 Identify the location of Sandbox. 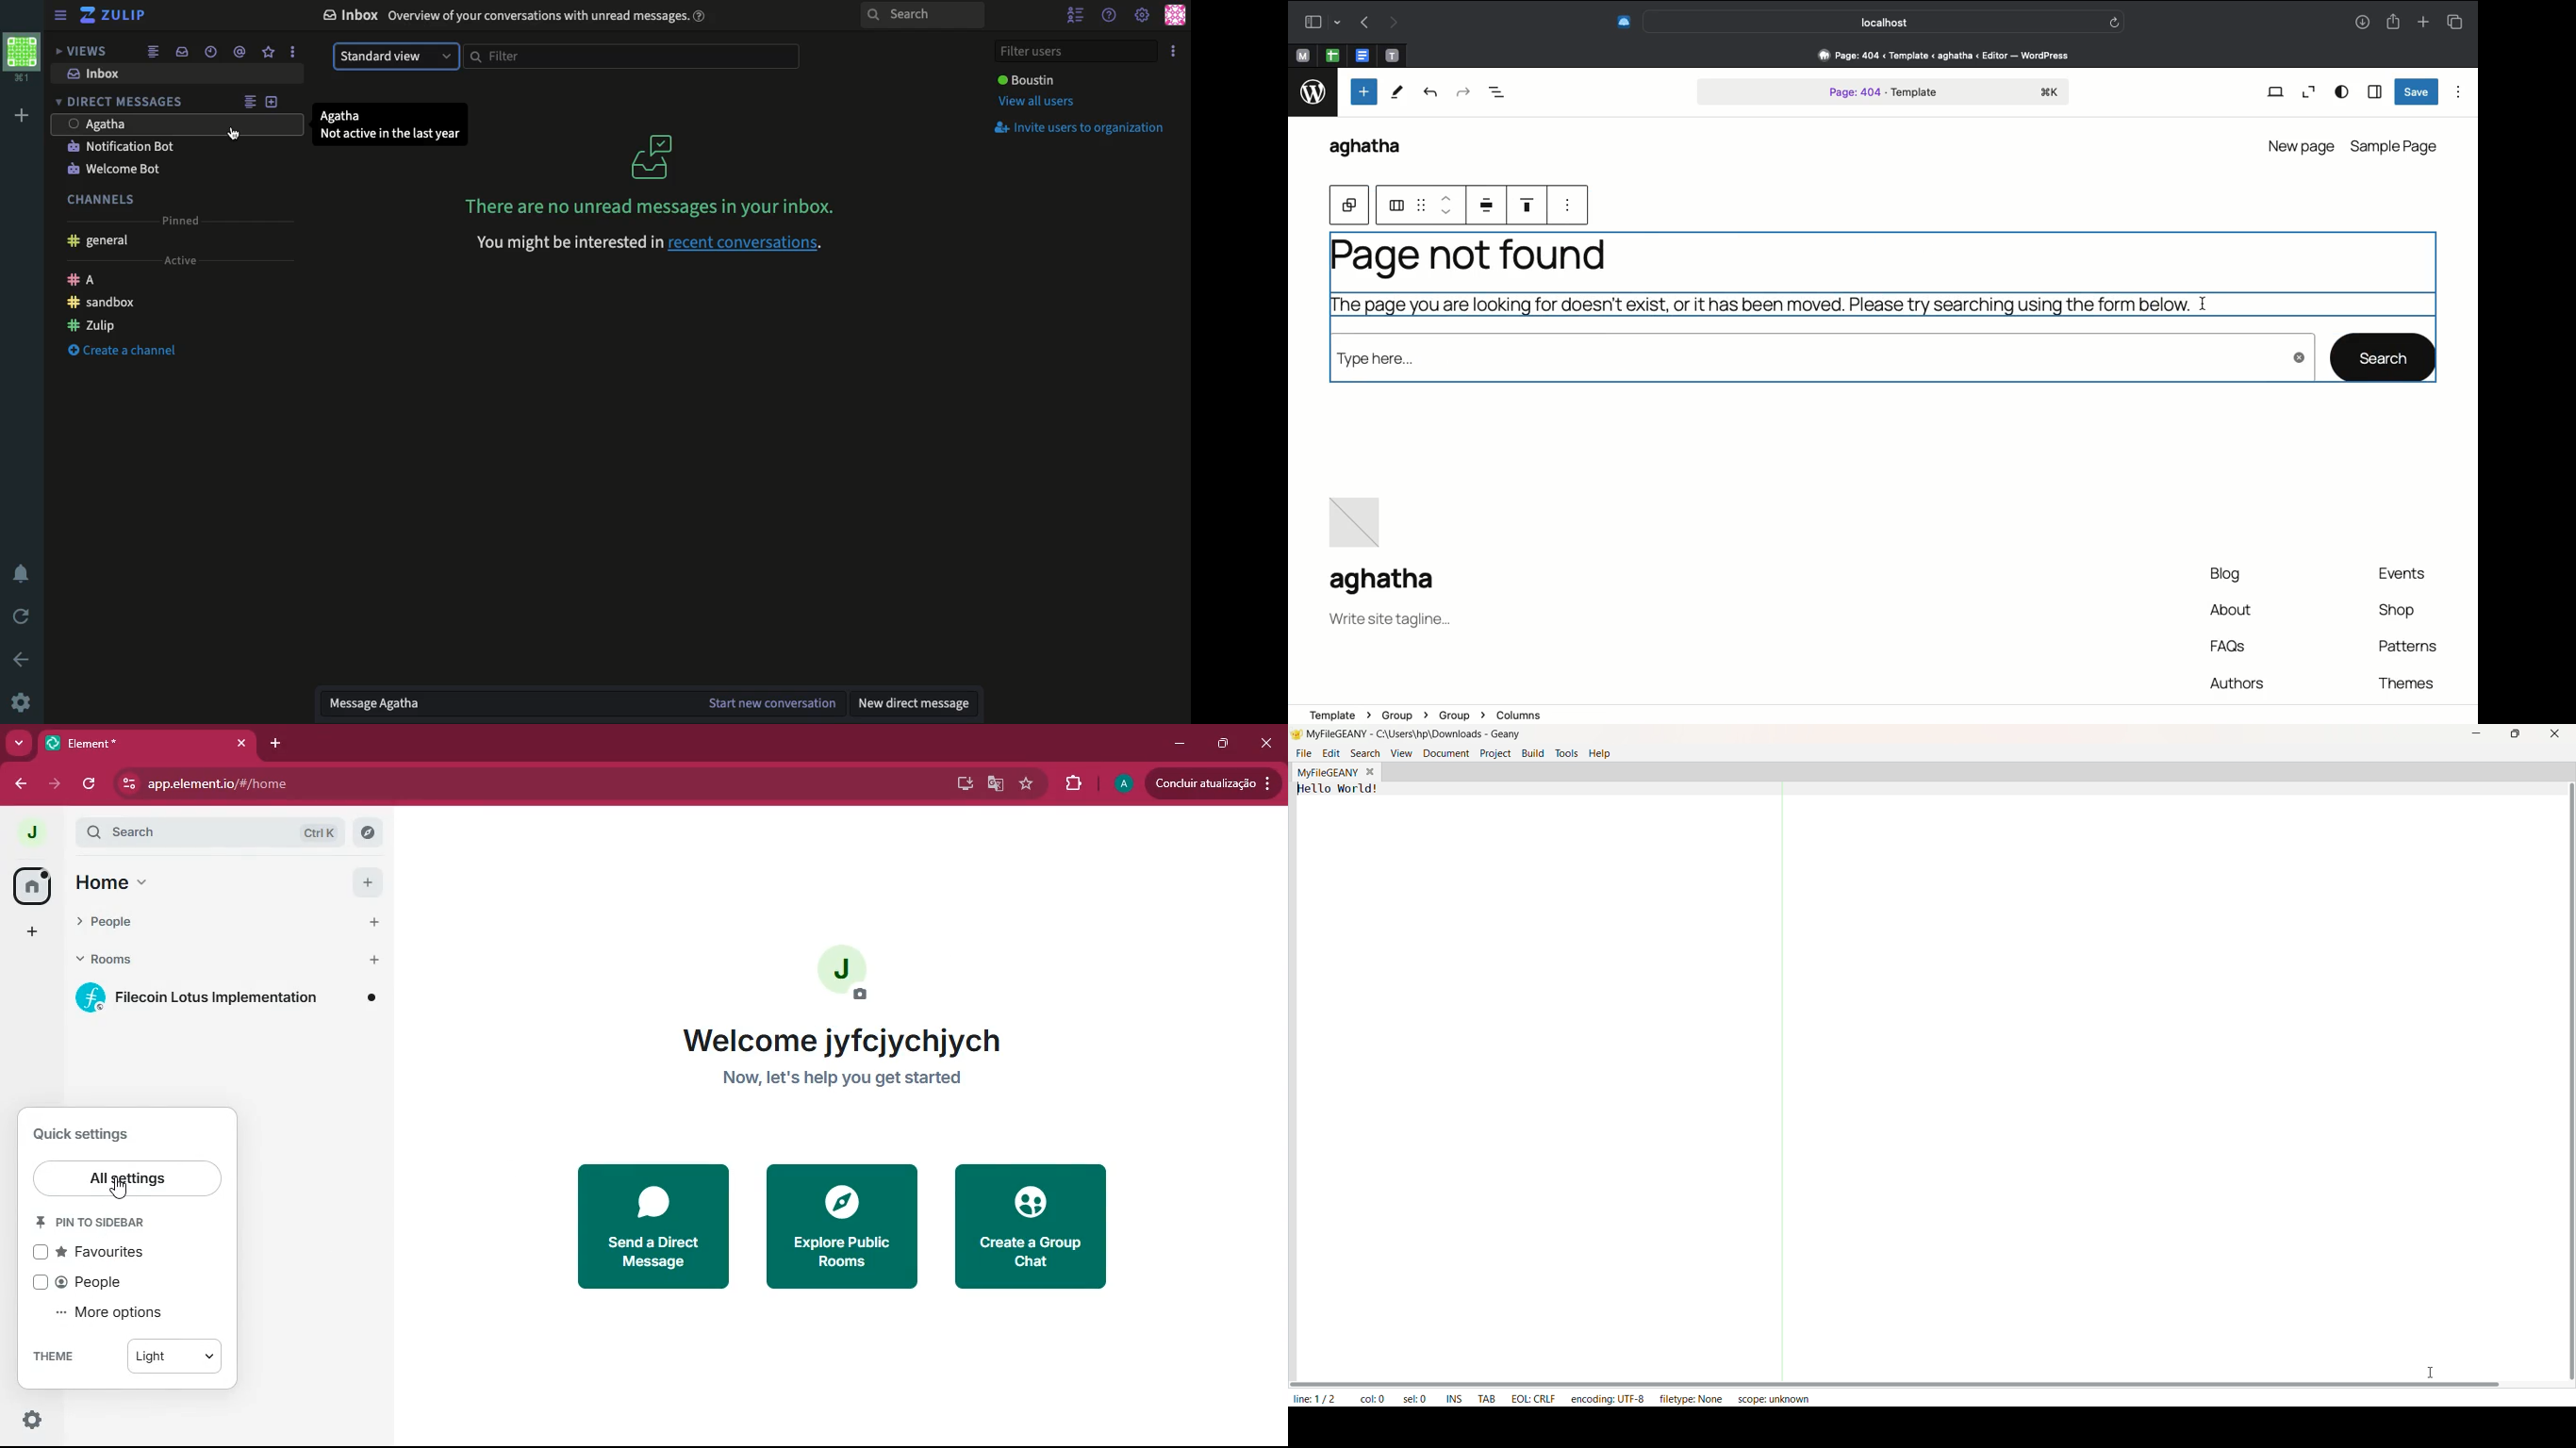
(99, 302).